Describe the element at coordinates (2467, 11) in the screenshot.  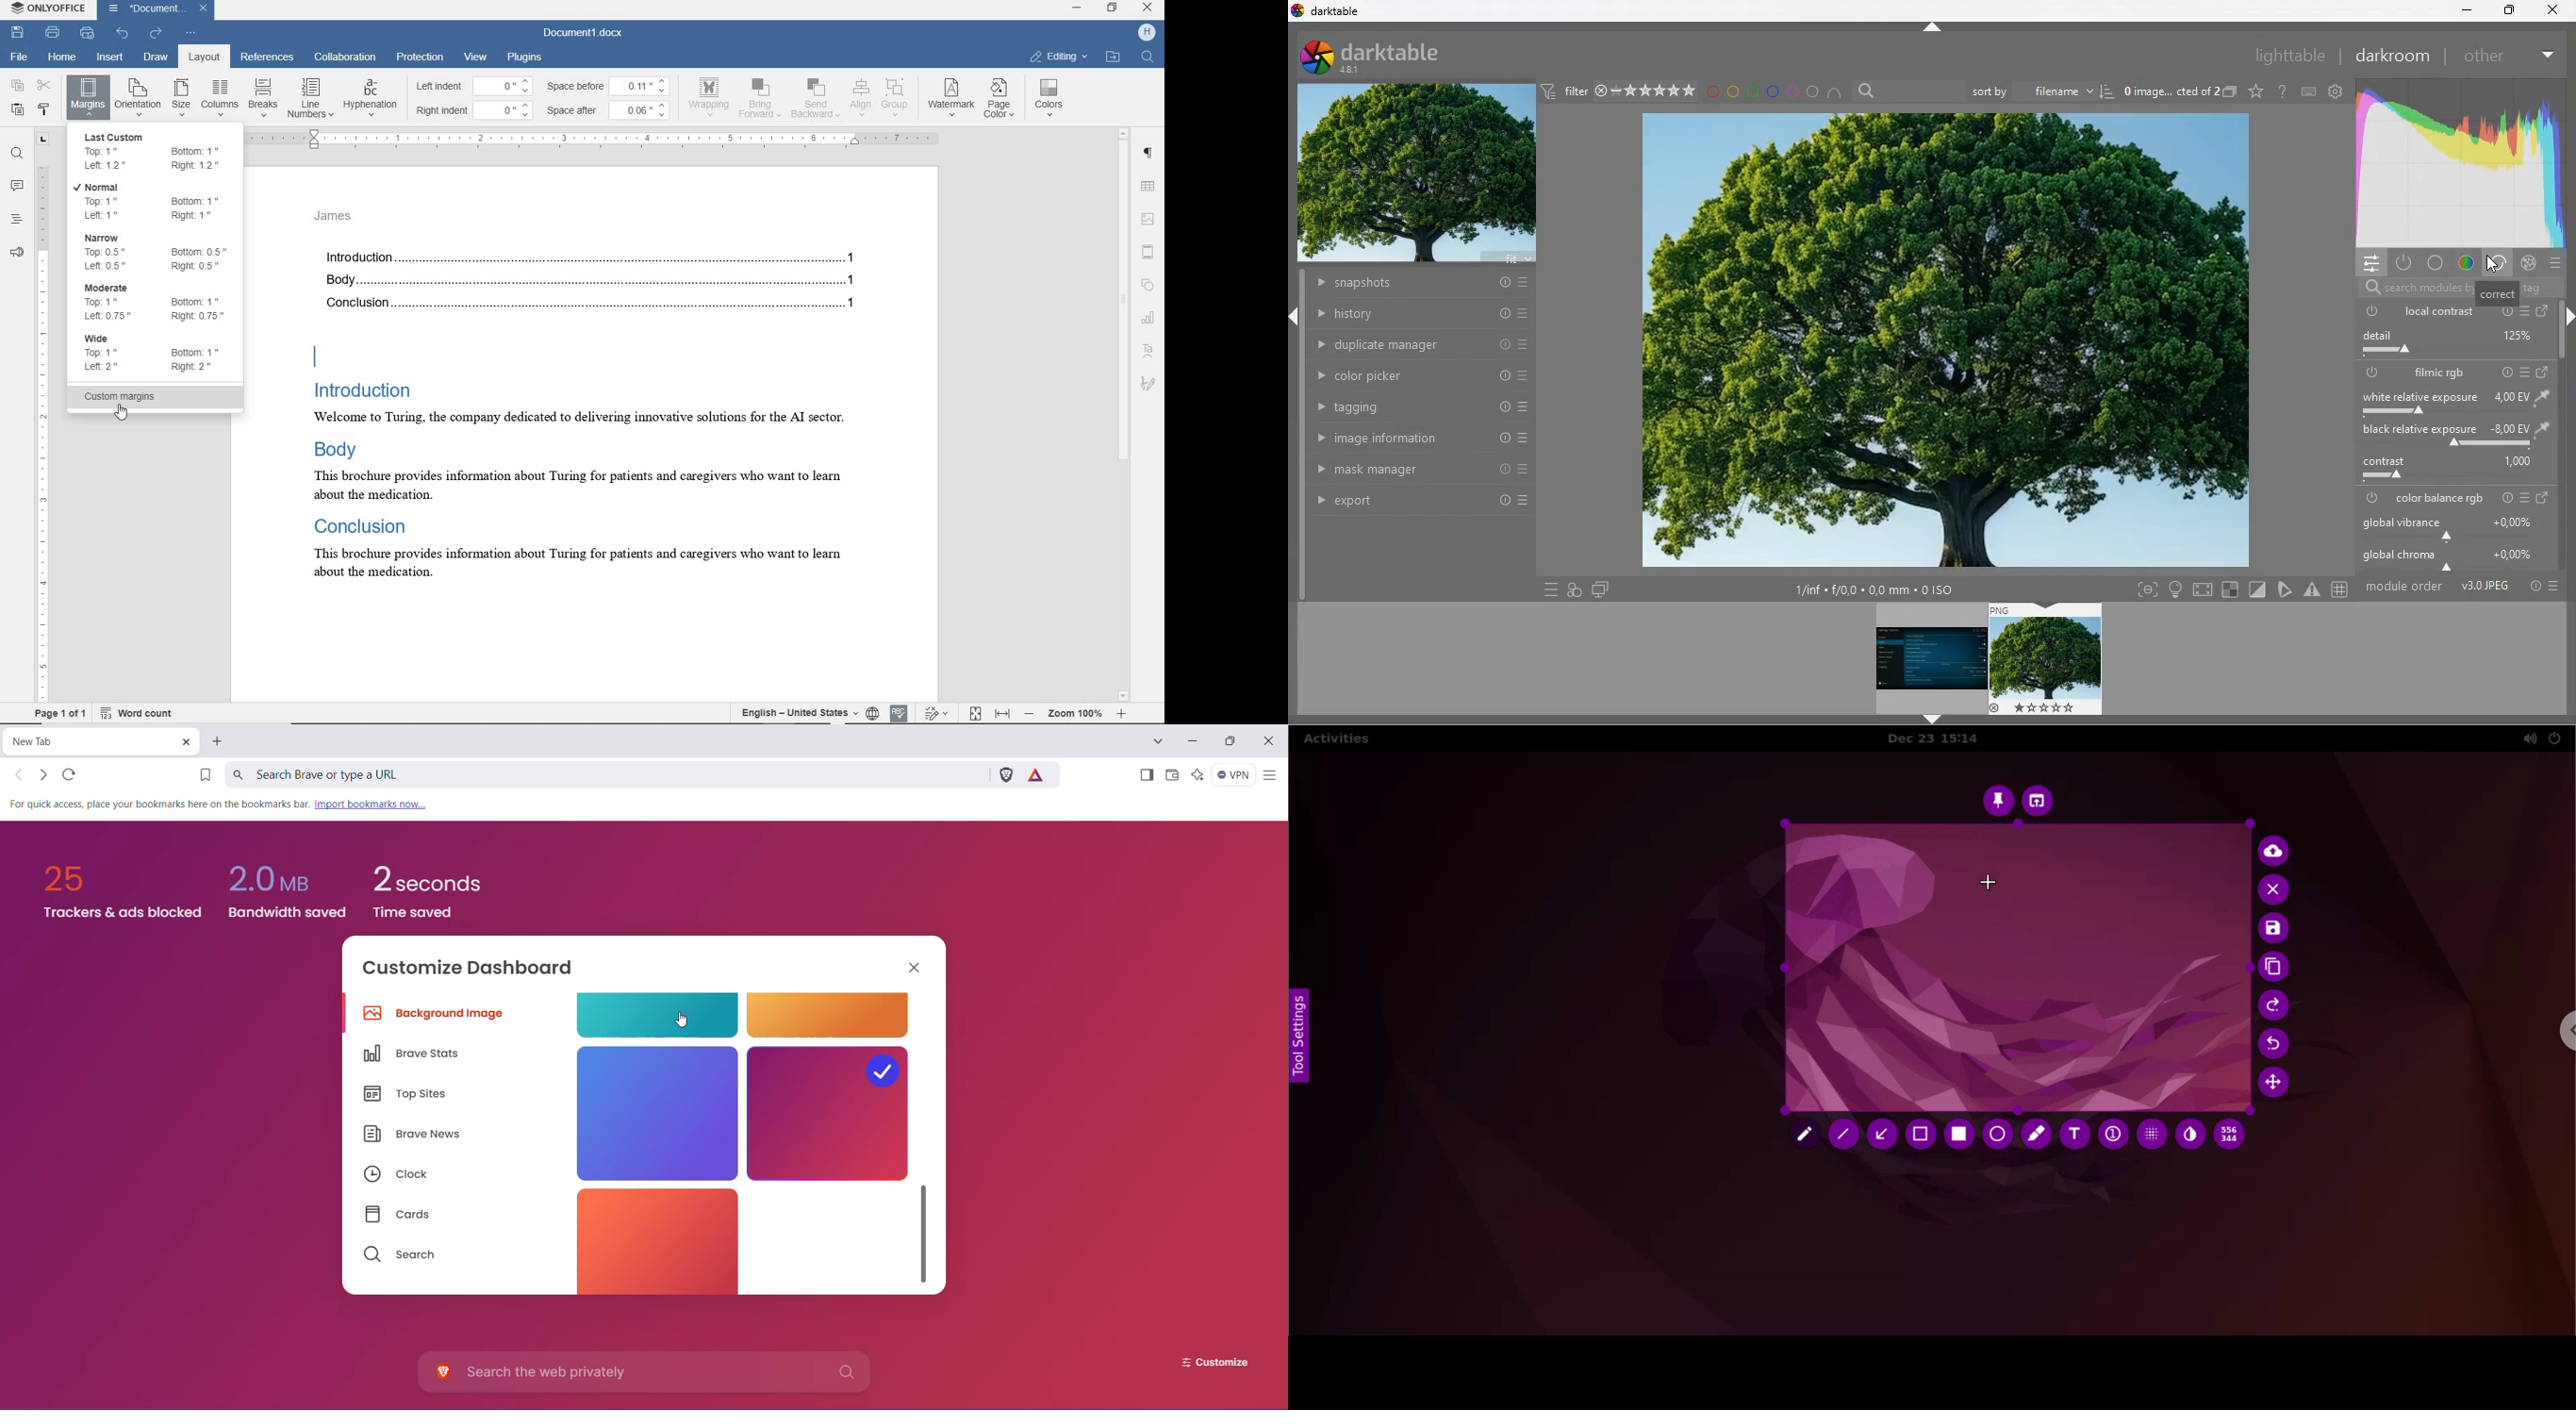
I see `minimize` at that location.